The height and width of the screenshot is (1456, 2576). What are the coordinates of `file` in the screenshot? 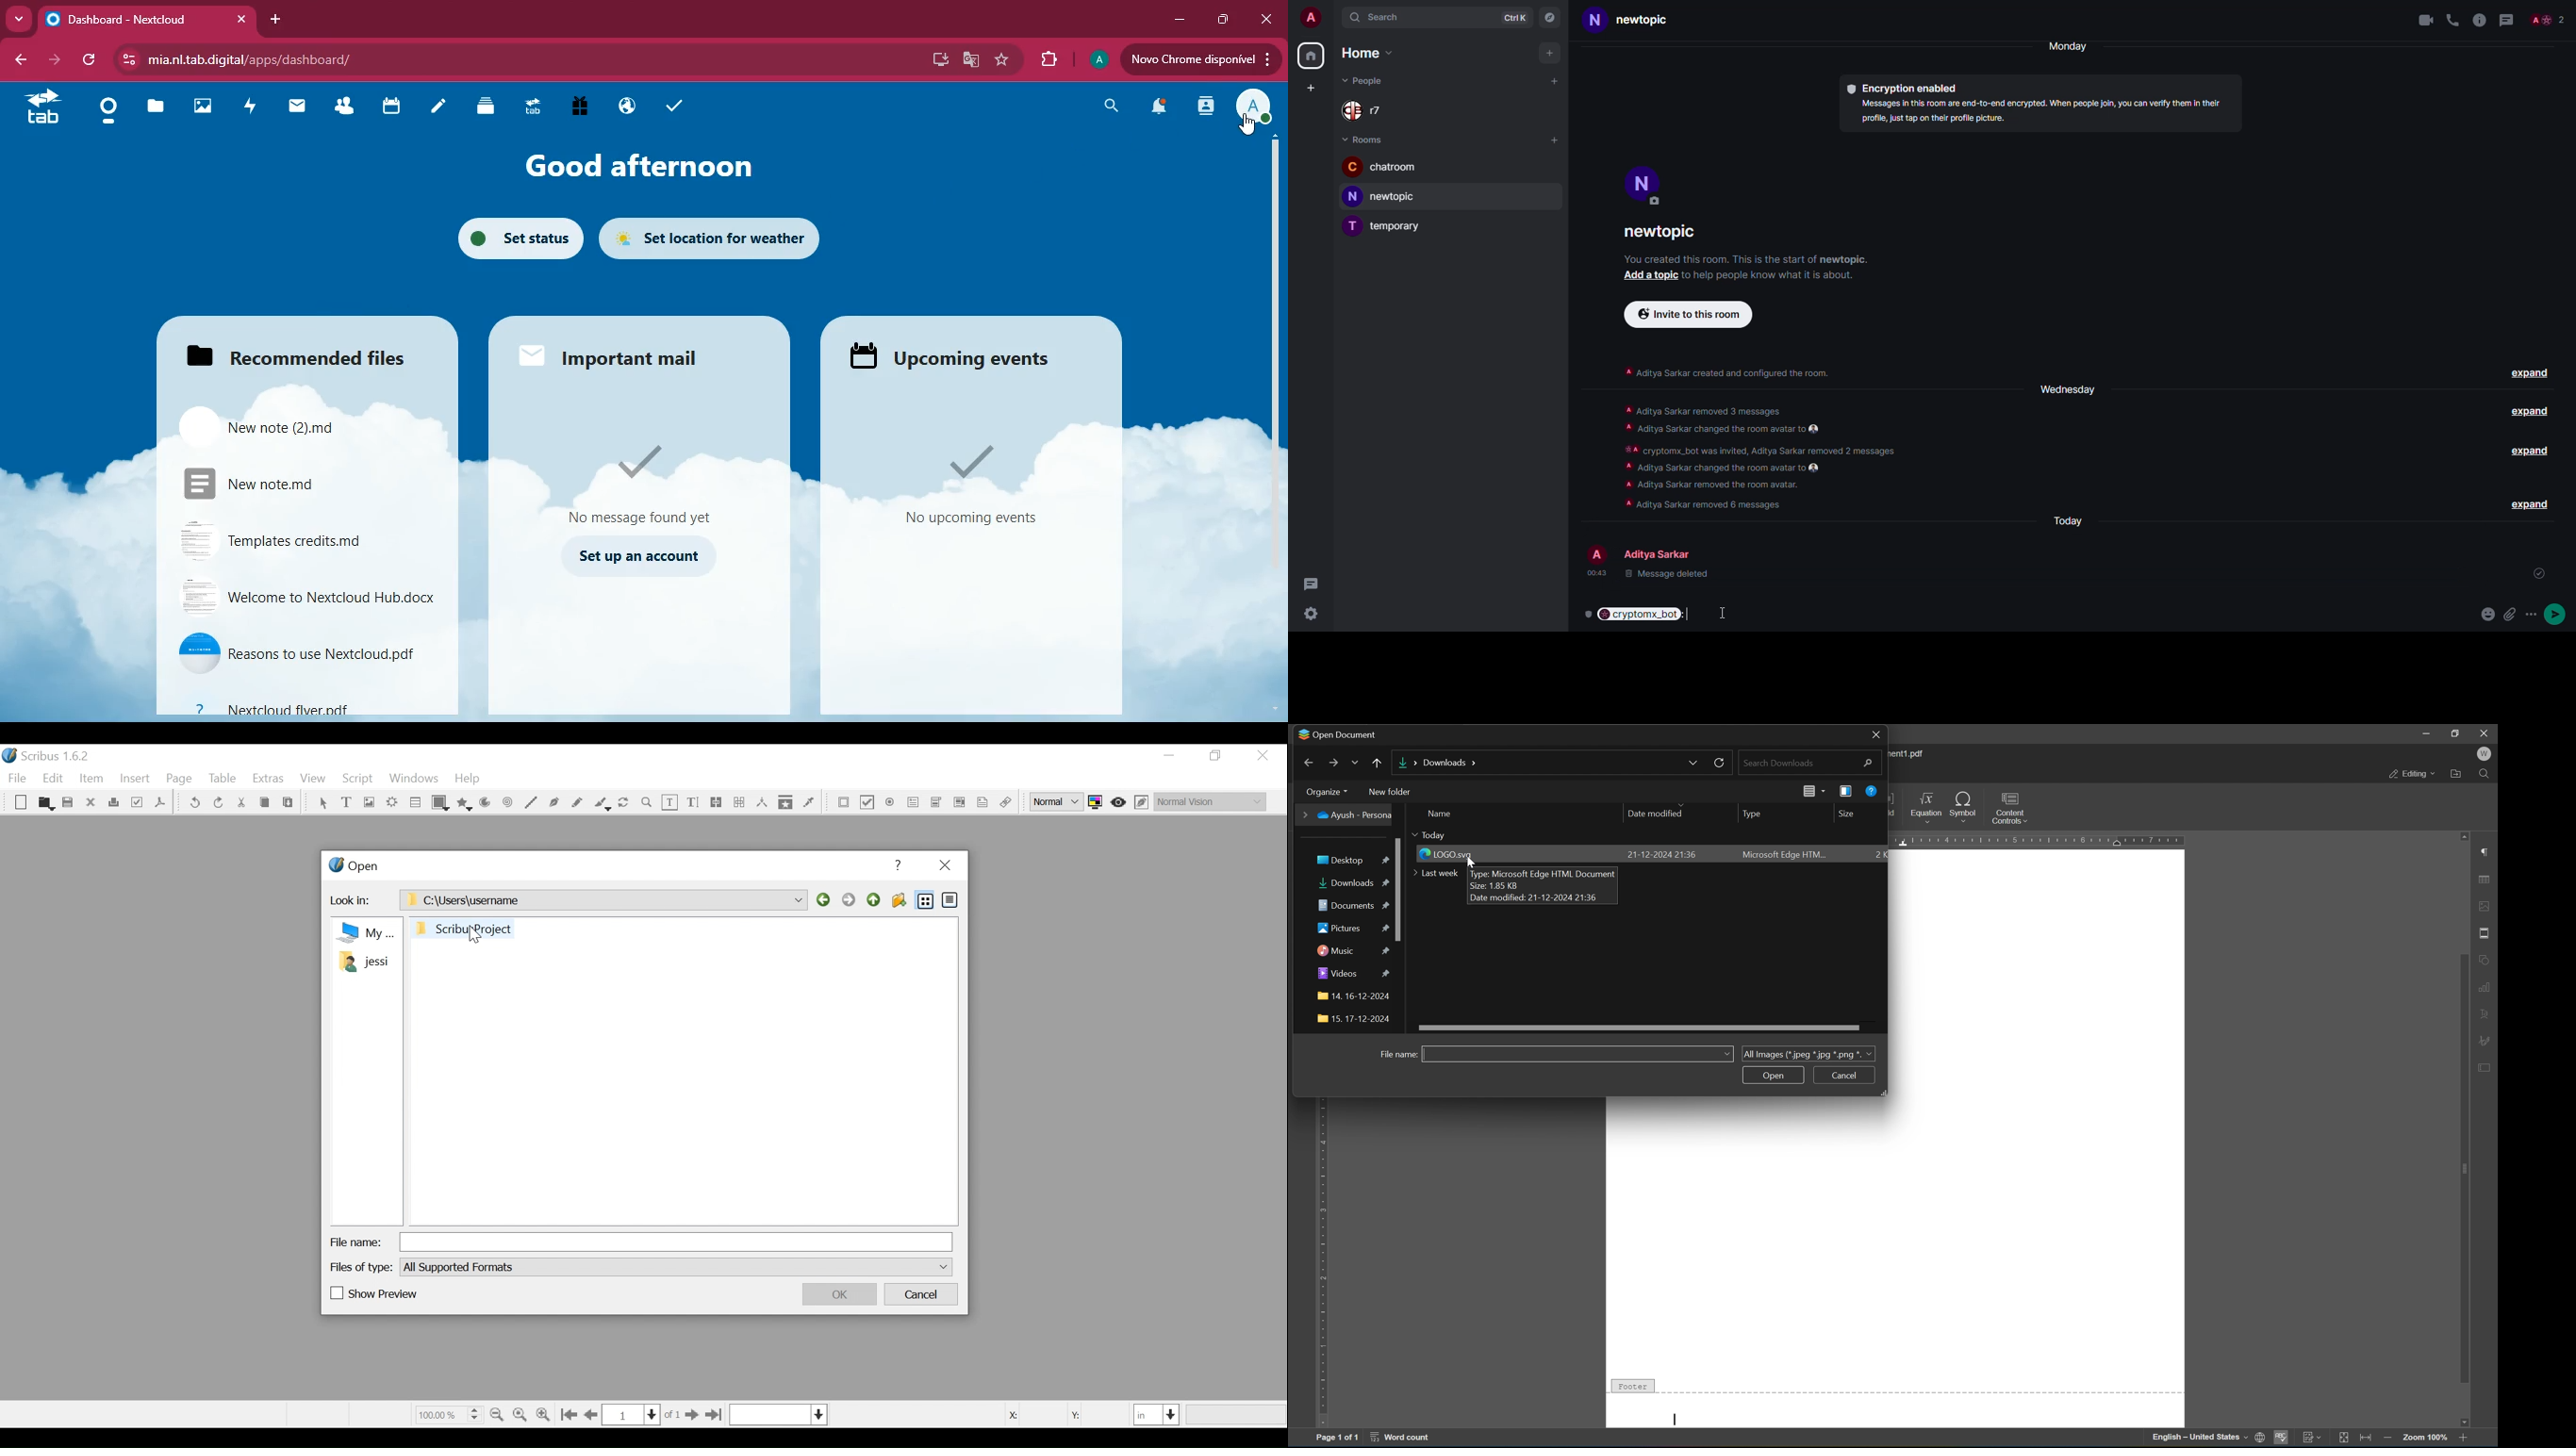 It's located at (272, 425).